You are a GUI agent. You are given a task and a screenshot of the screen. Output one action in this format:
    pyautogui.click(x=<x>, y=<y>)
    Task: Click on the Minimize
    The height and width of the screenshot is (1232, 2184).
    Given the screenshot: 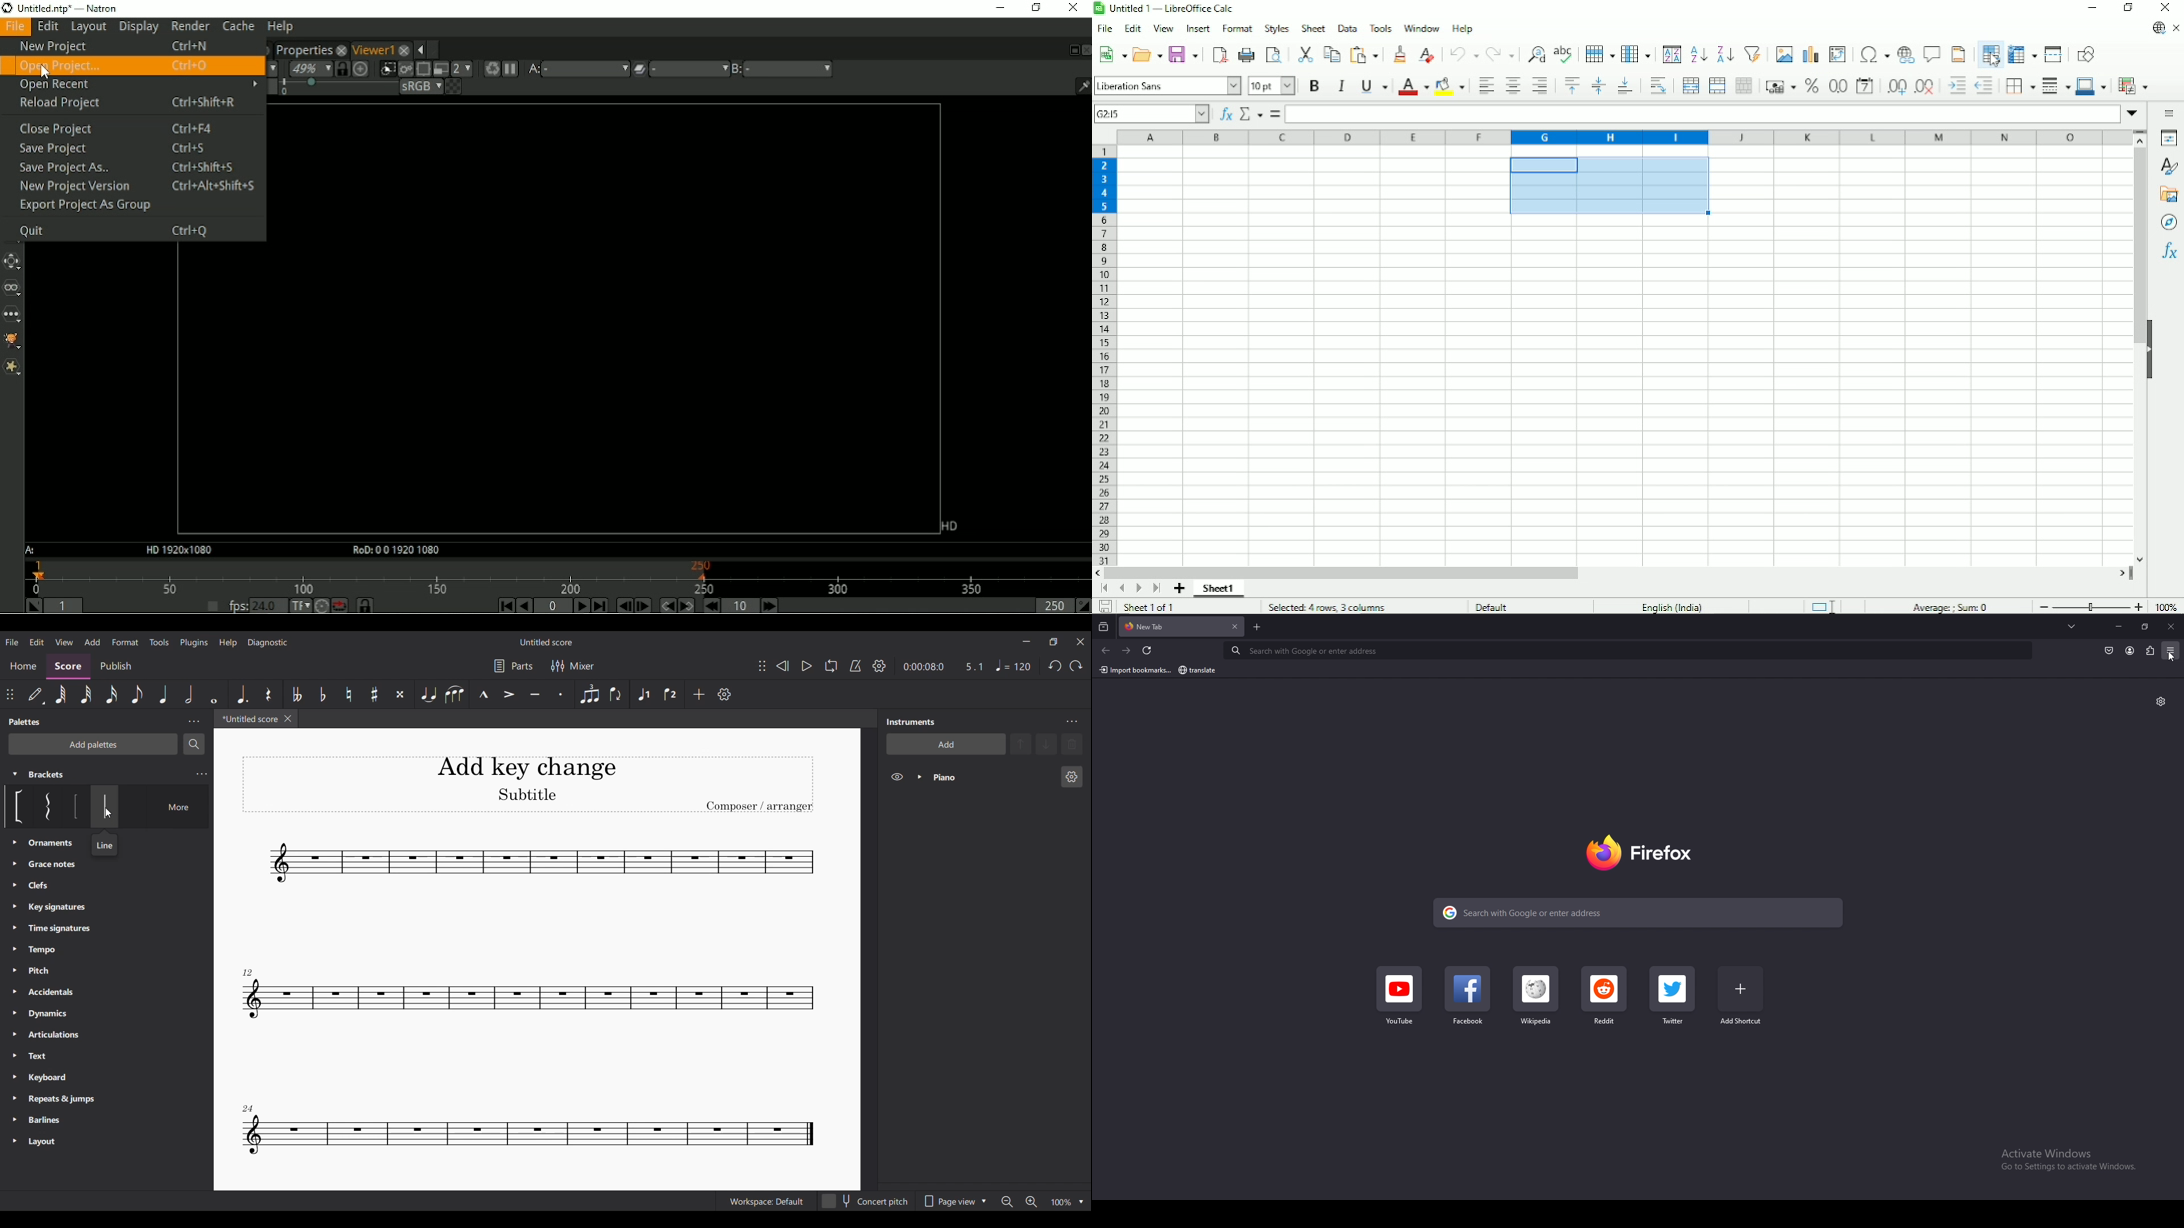 What is the action you would take?
    pyautogui.click(x=1026, y=641)
    